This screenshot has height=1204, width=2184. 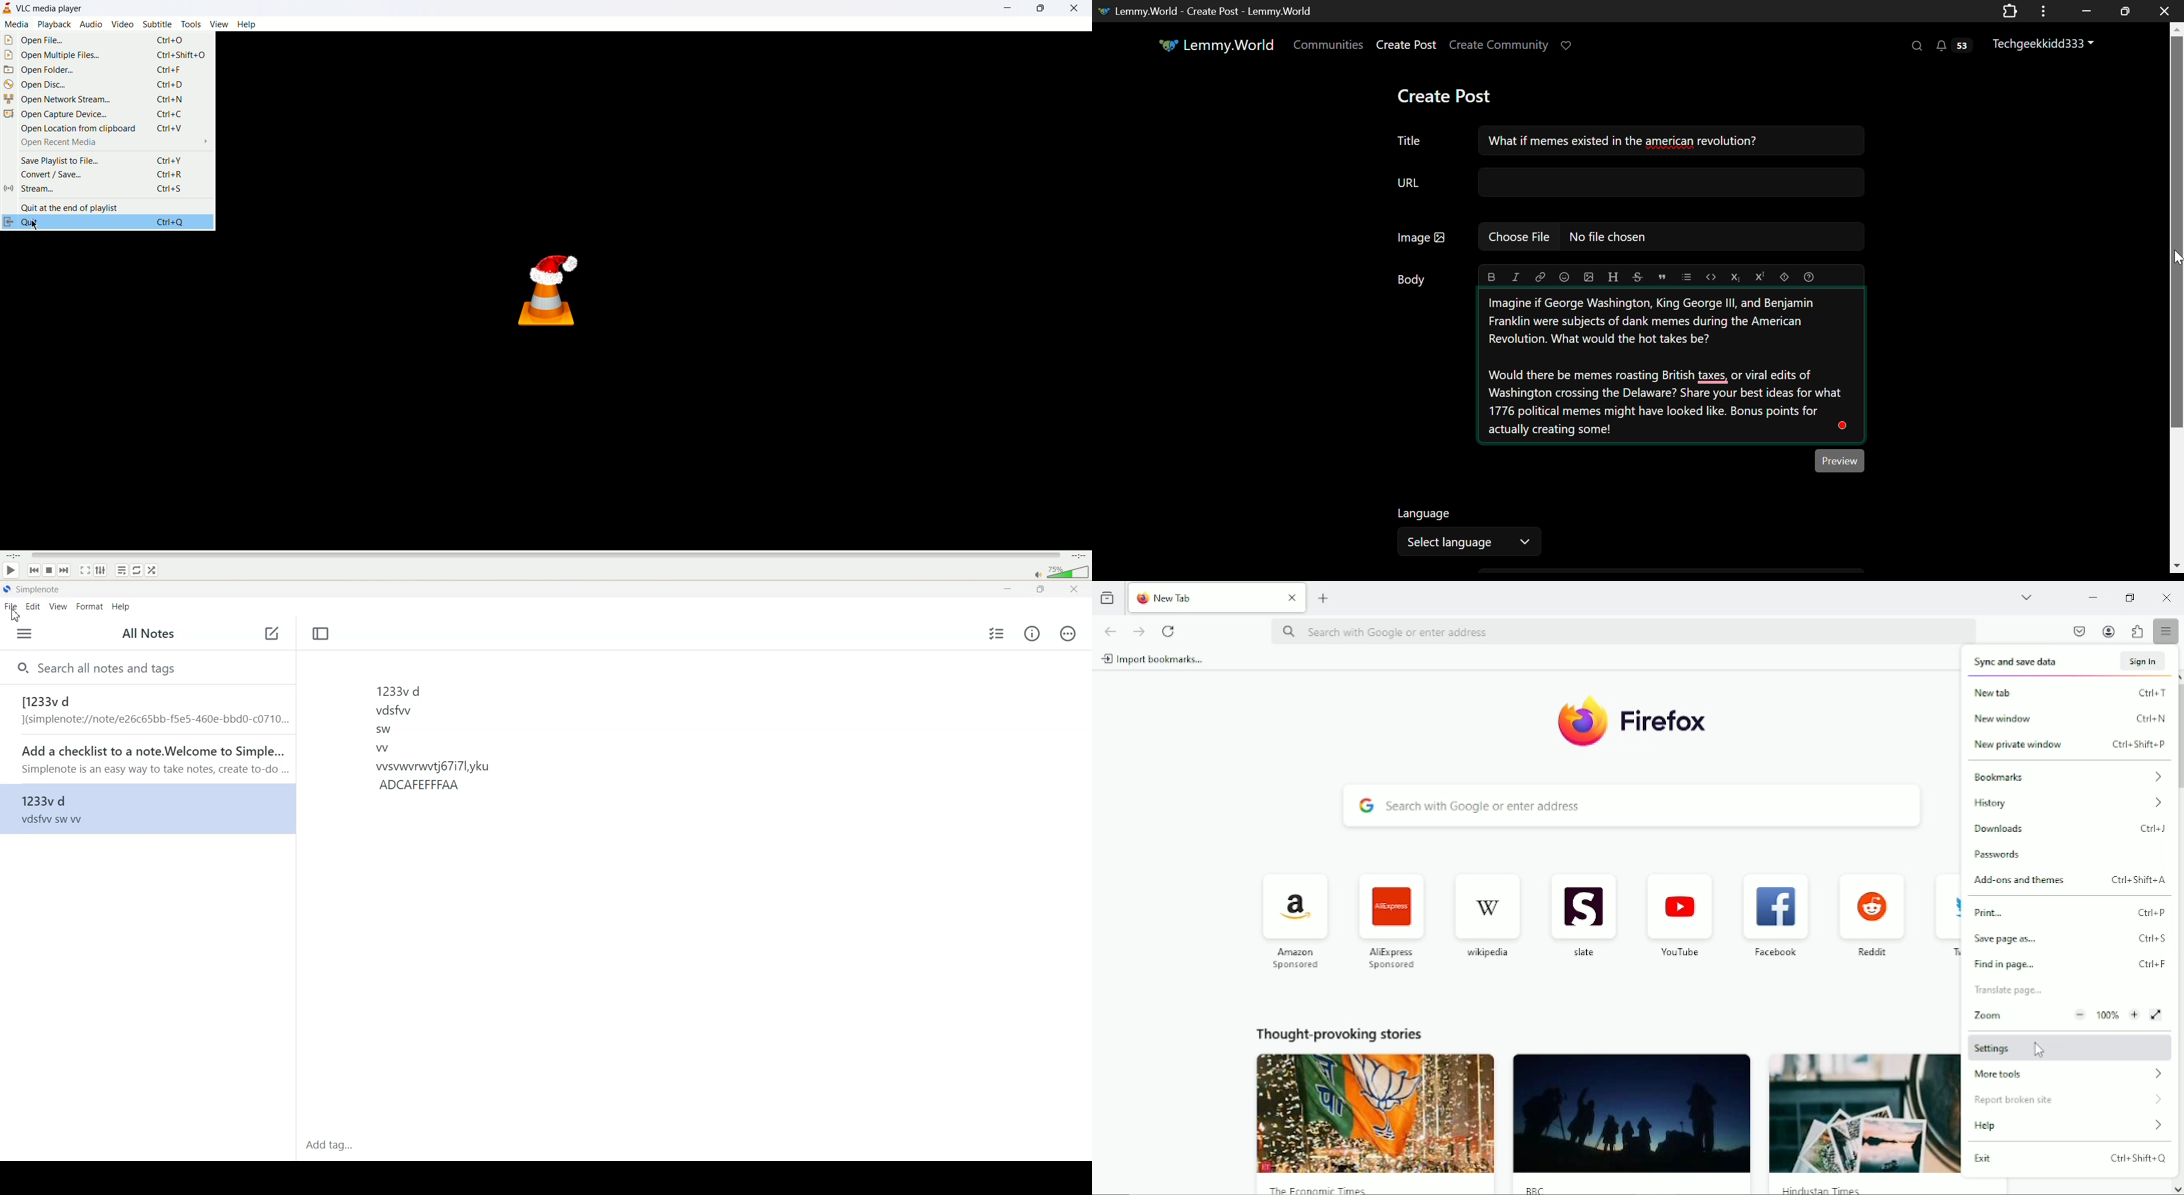 What do you see at coordinates (2039, 663) in the screenshot?
I see `sync and save data` at bounding box center [2039, 663].